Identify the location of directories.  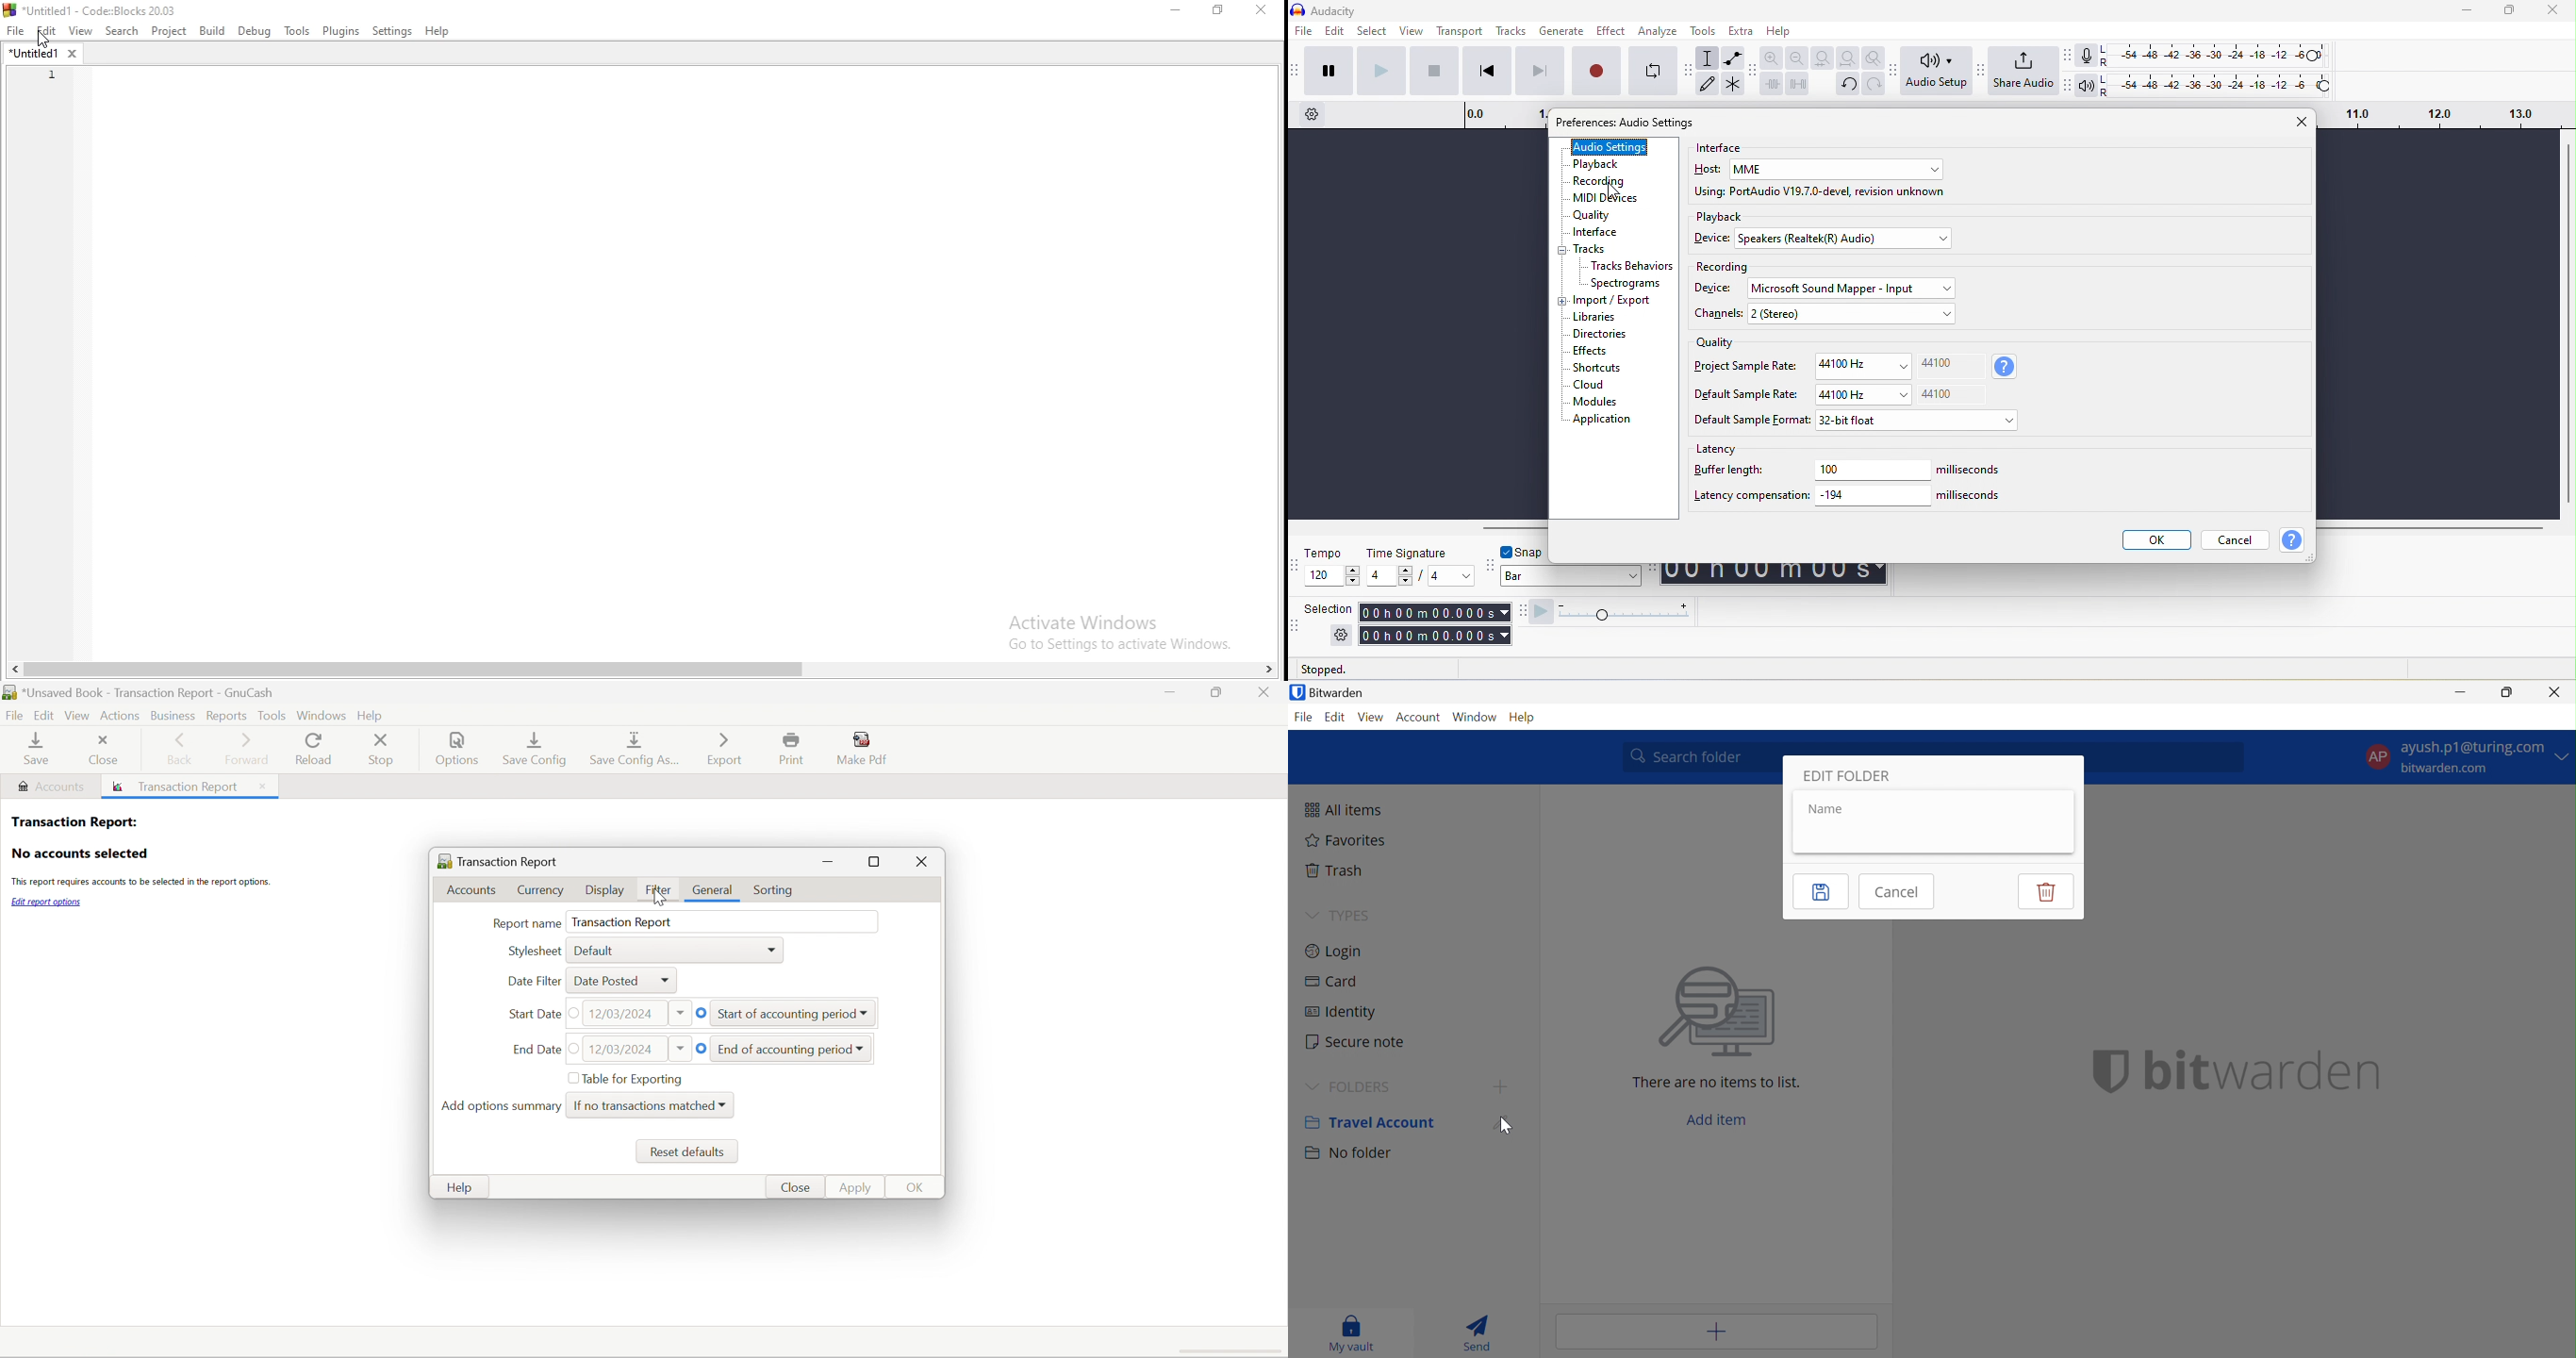
(1608, 335).